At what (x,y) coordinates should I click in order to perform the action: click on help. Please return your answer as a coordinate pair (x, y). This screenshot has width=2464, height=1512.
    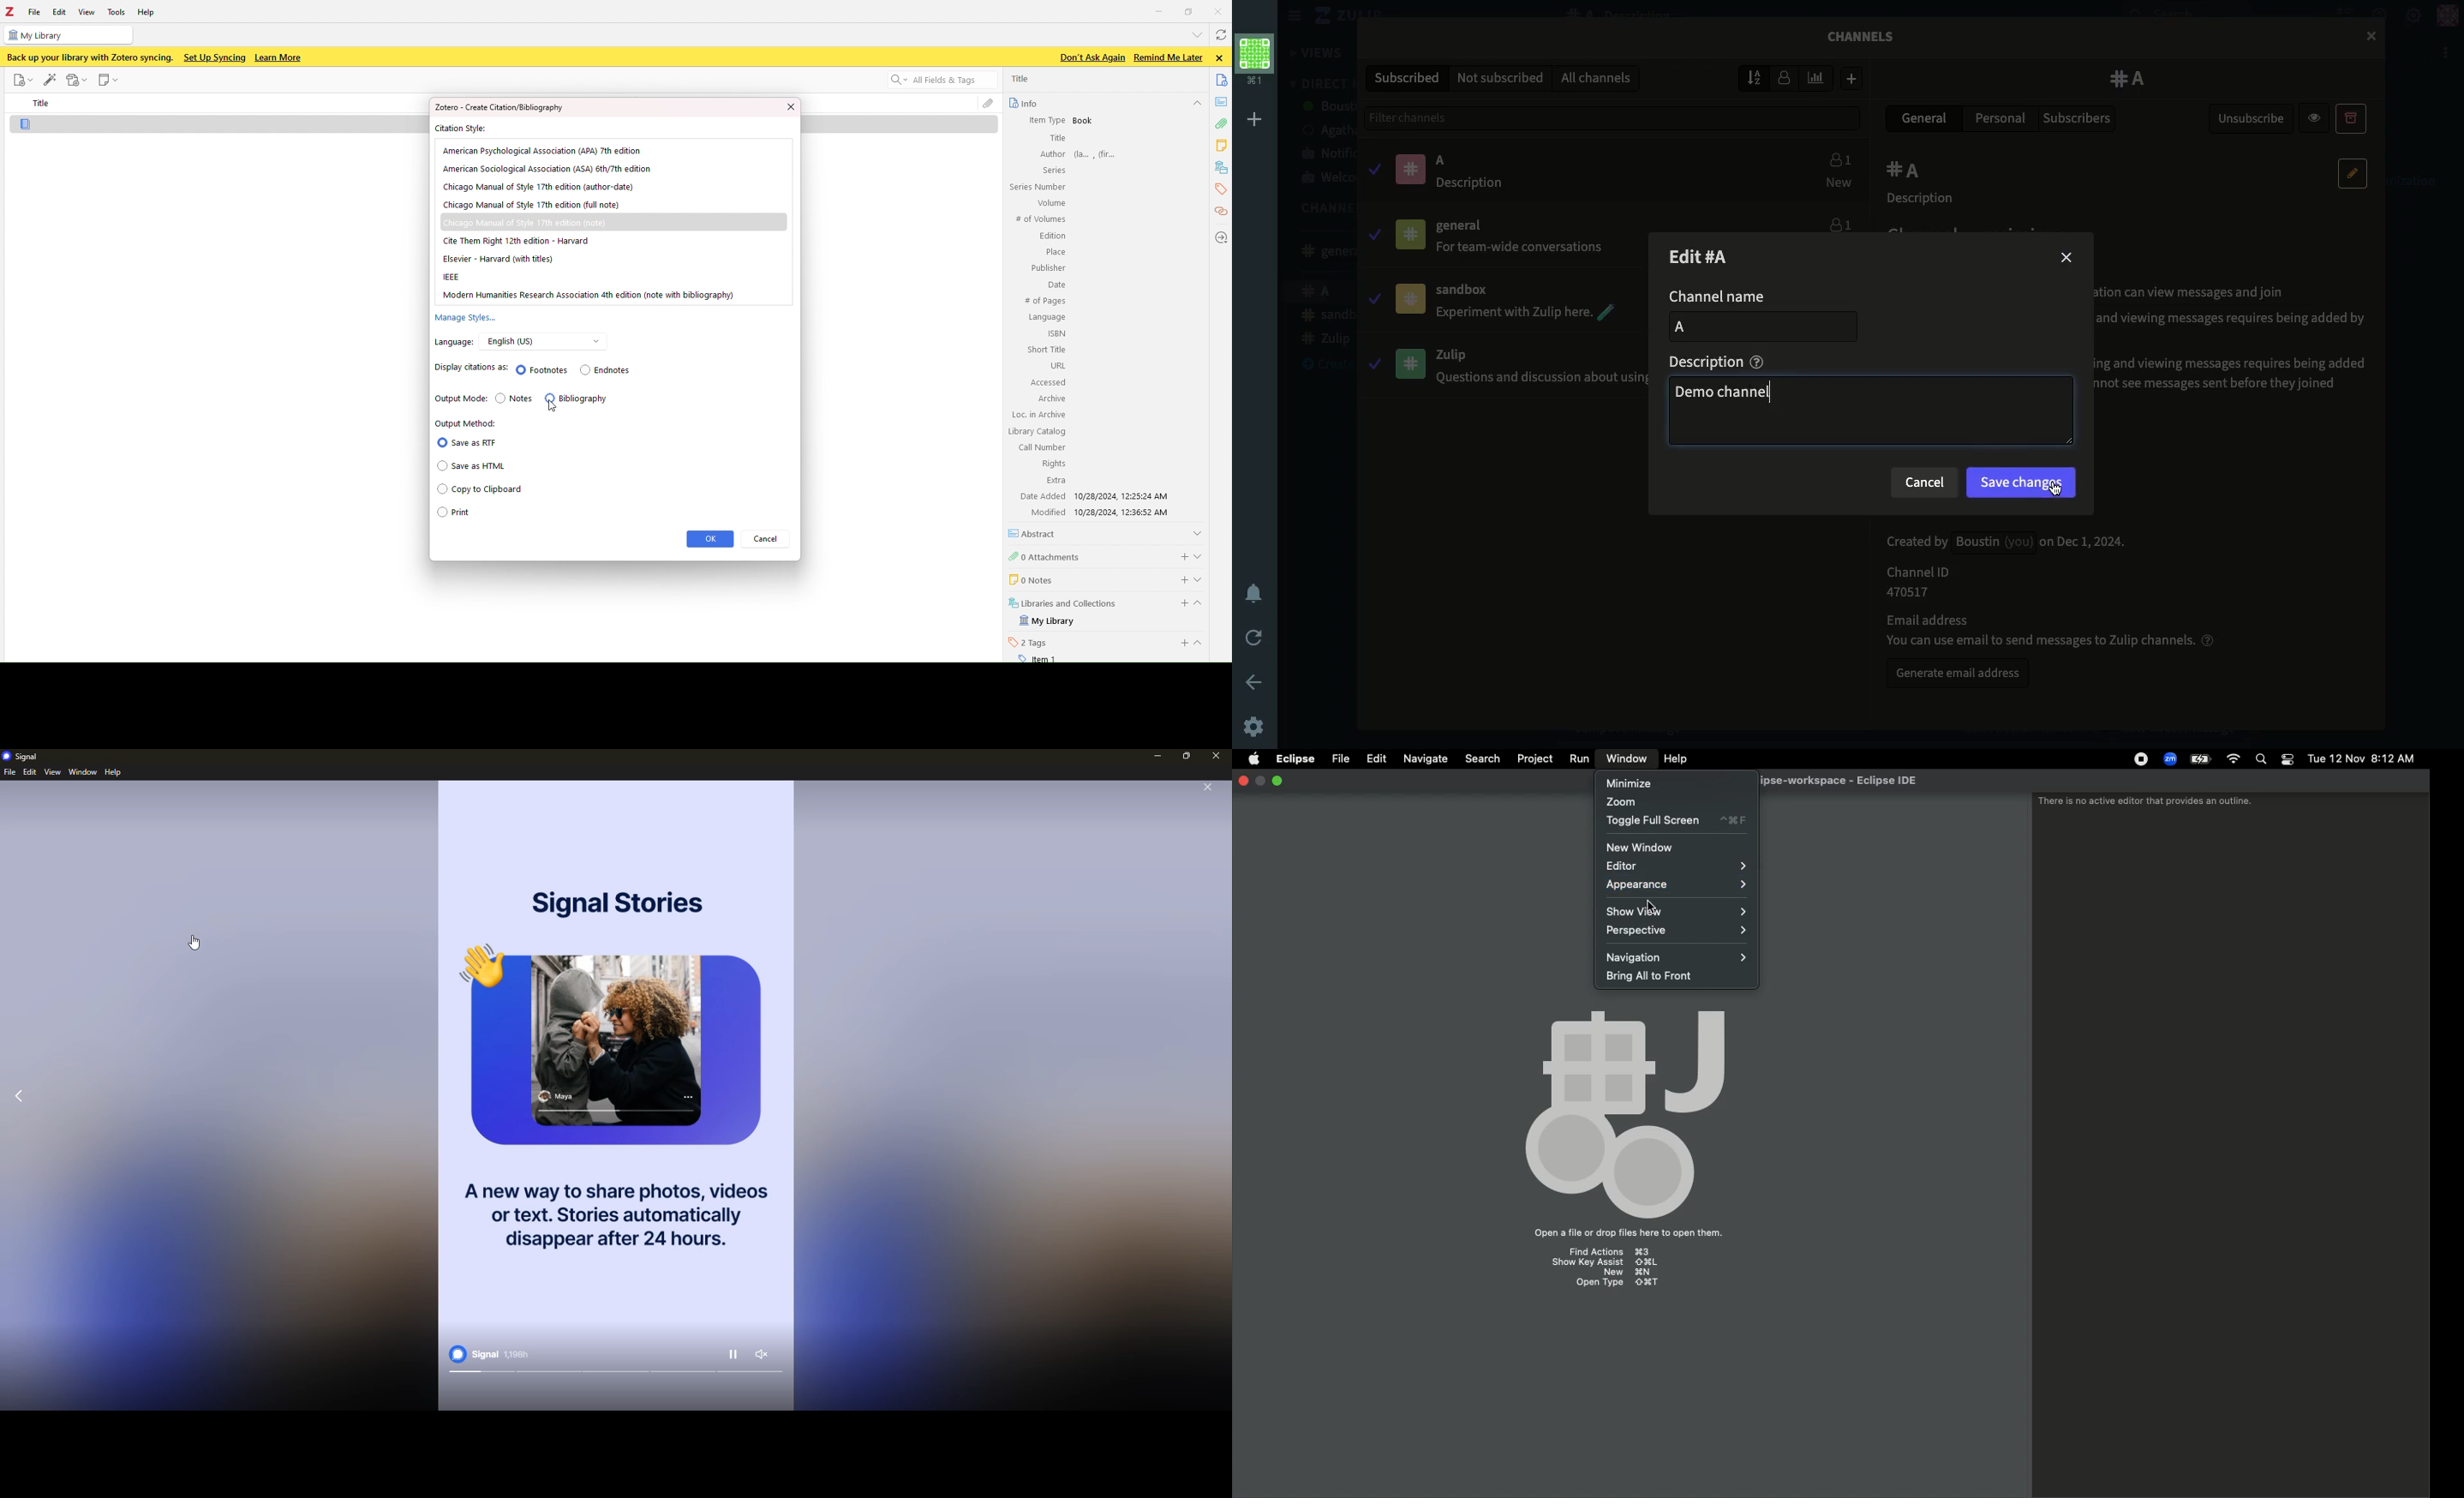
    Looking at the image, I should click on (2208, 639).